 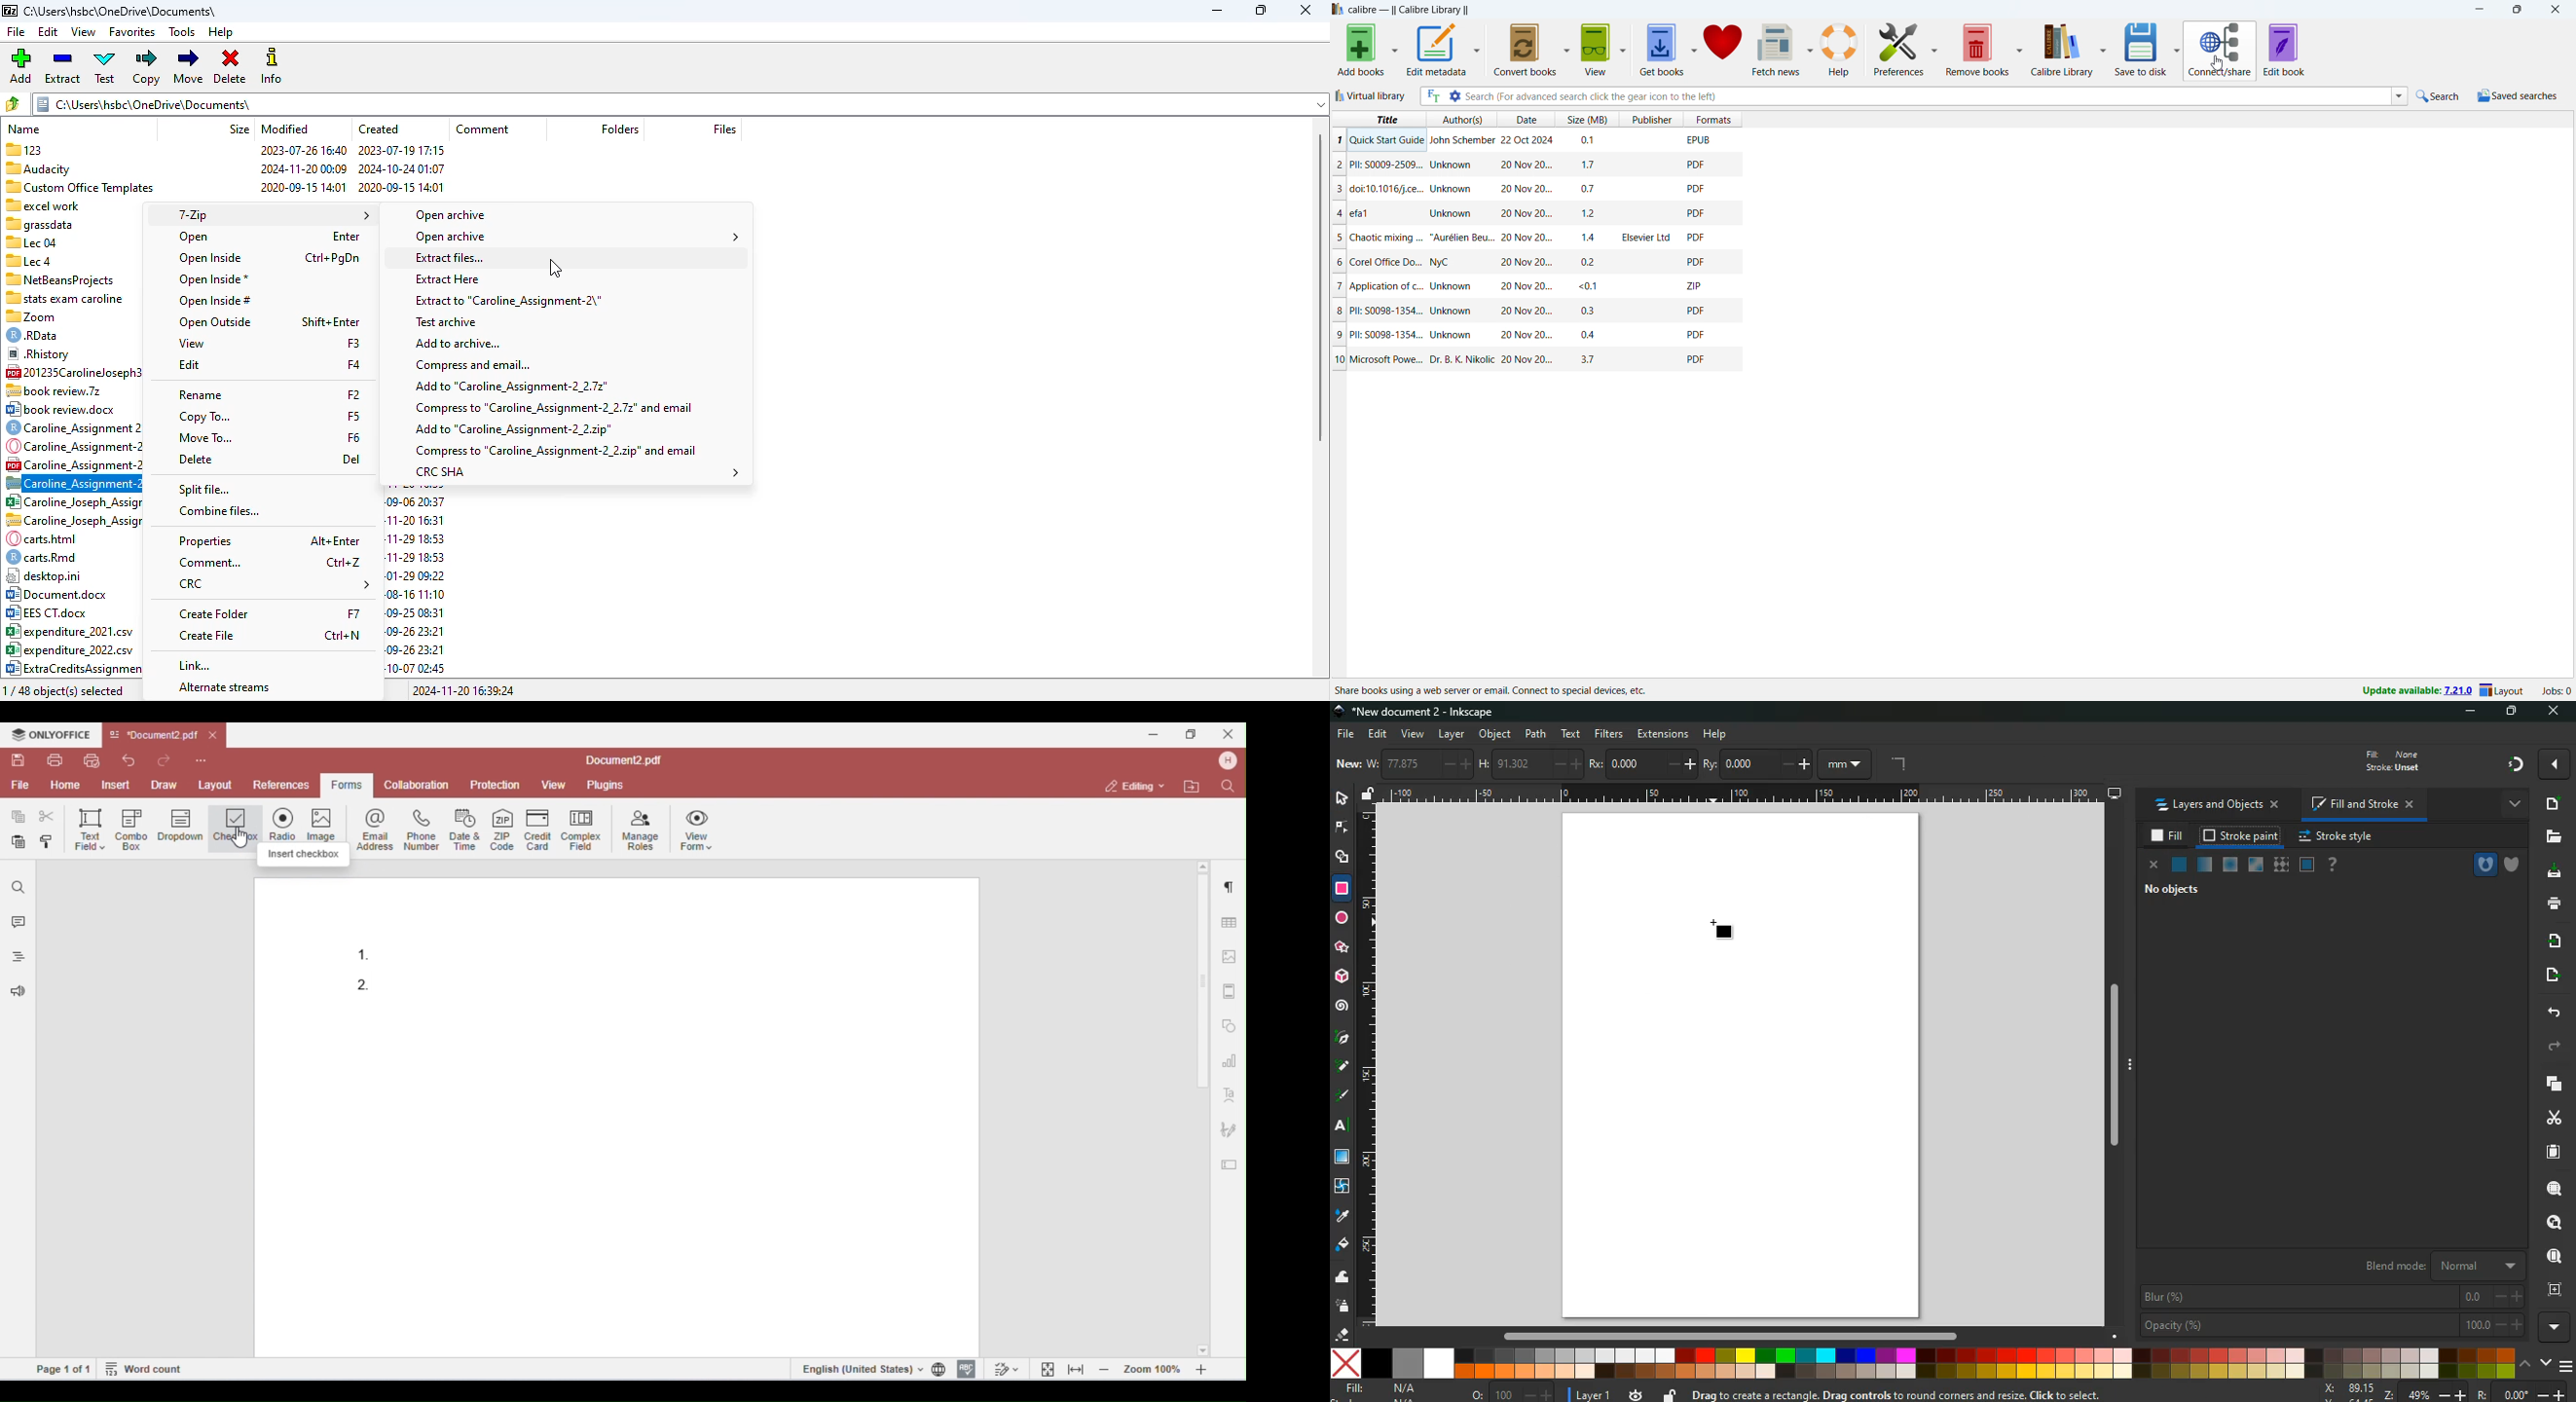 I want to click on one book entry, so click(x=1535, y=189).